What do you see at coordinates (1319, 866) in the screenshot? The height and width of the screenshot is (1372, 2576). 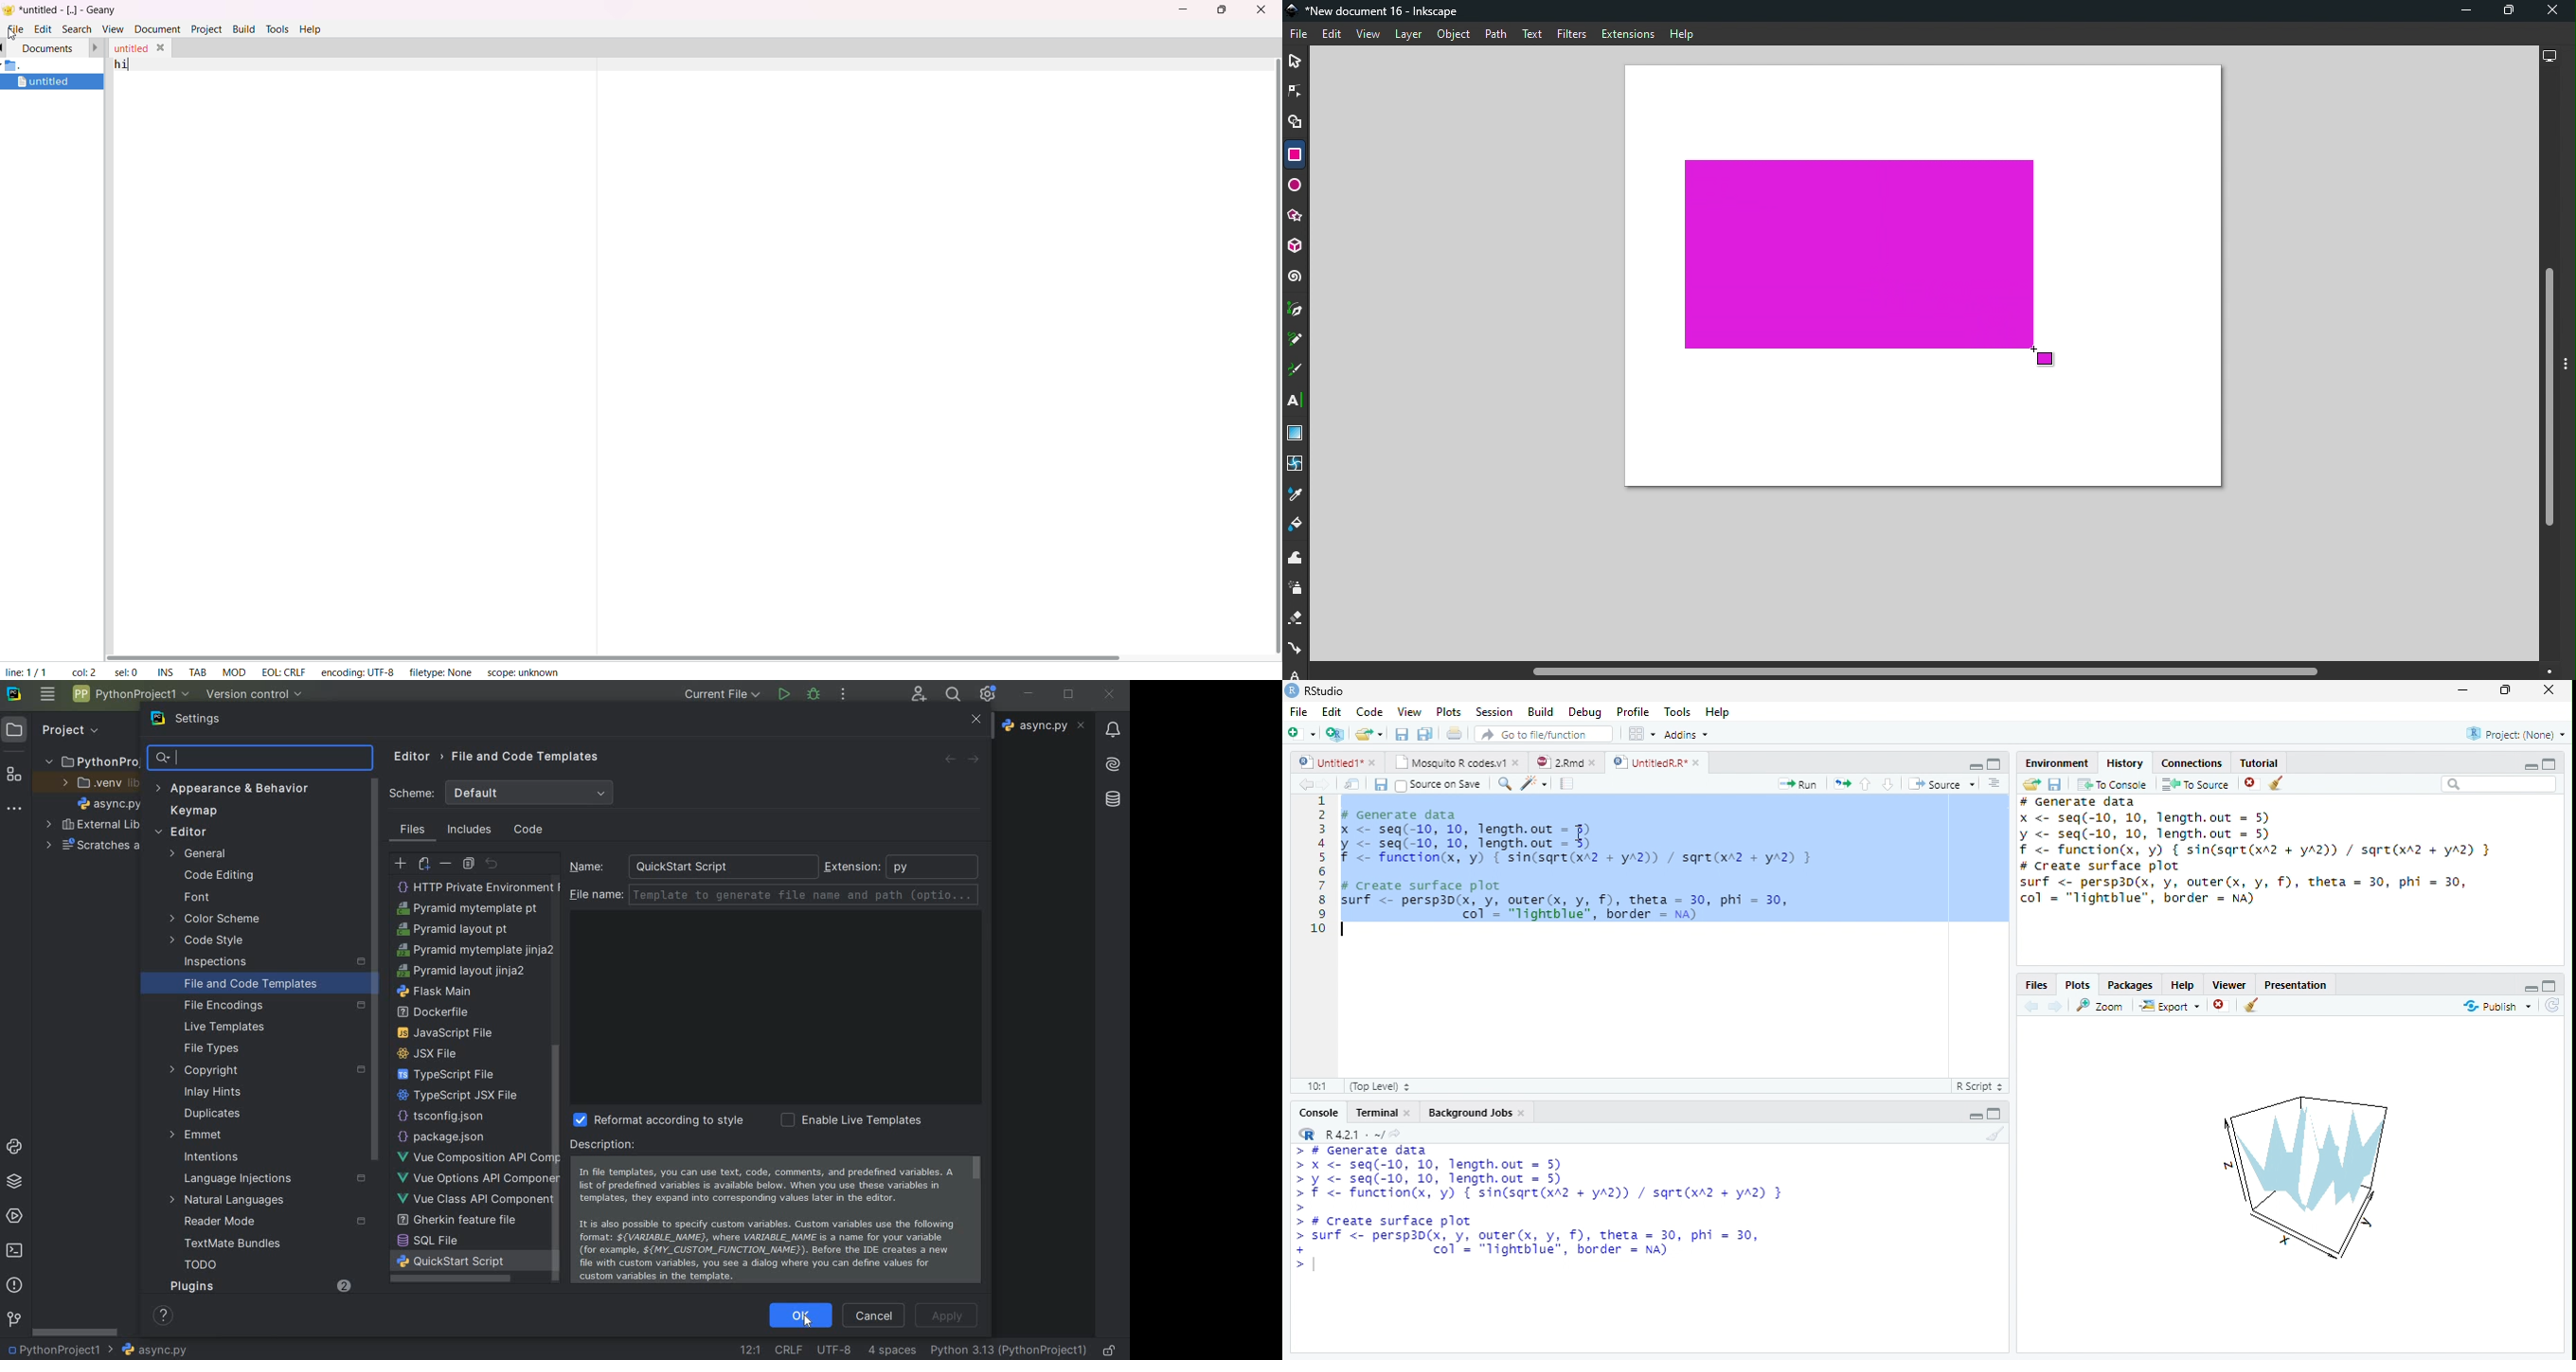 I see `Line numbers` at bounding box center [1319, 866].